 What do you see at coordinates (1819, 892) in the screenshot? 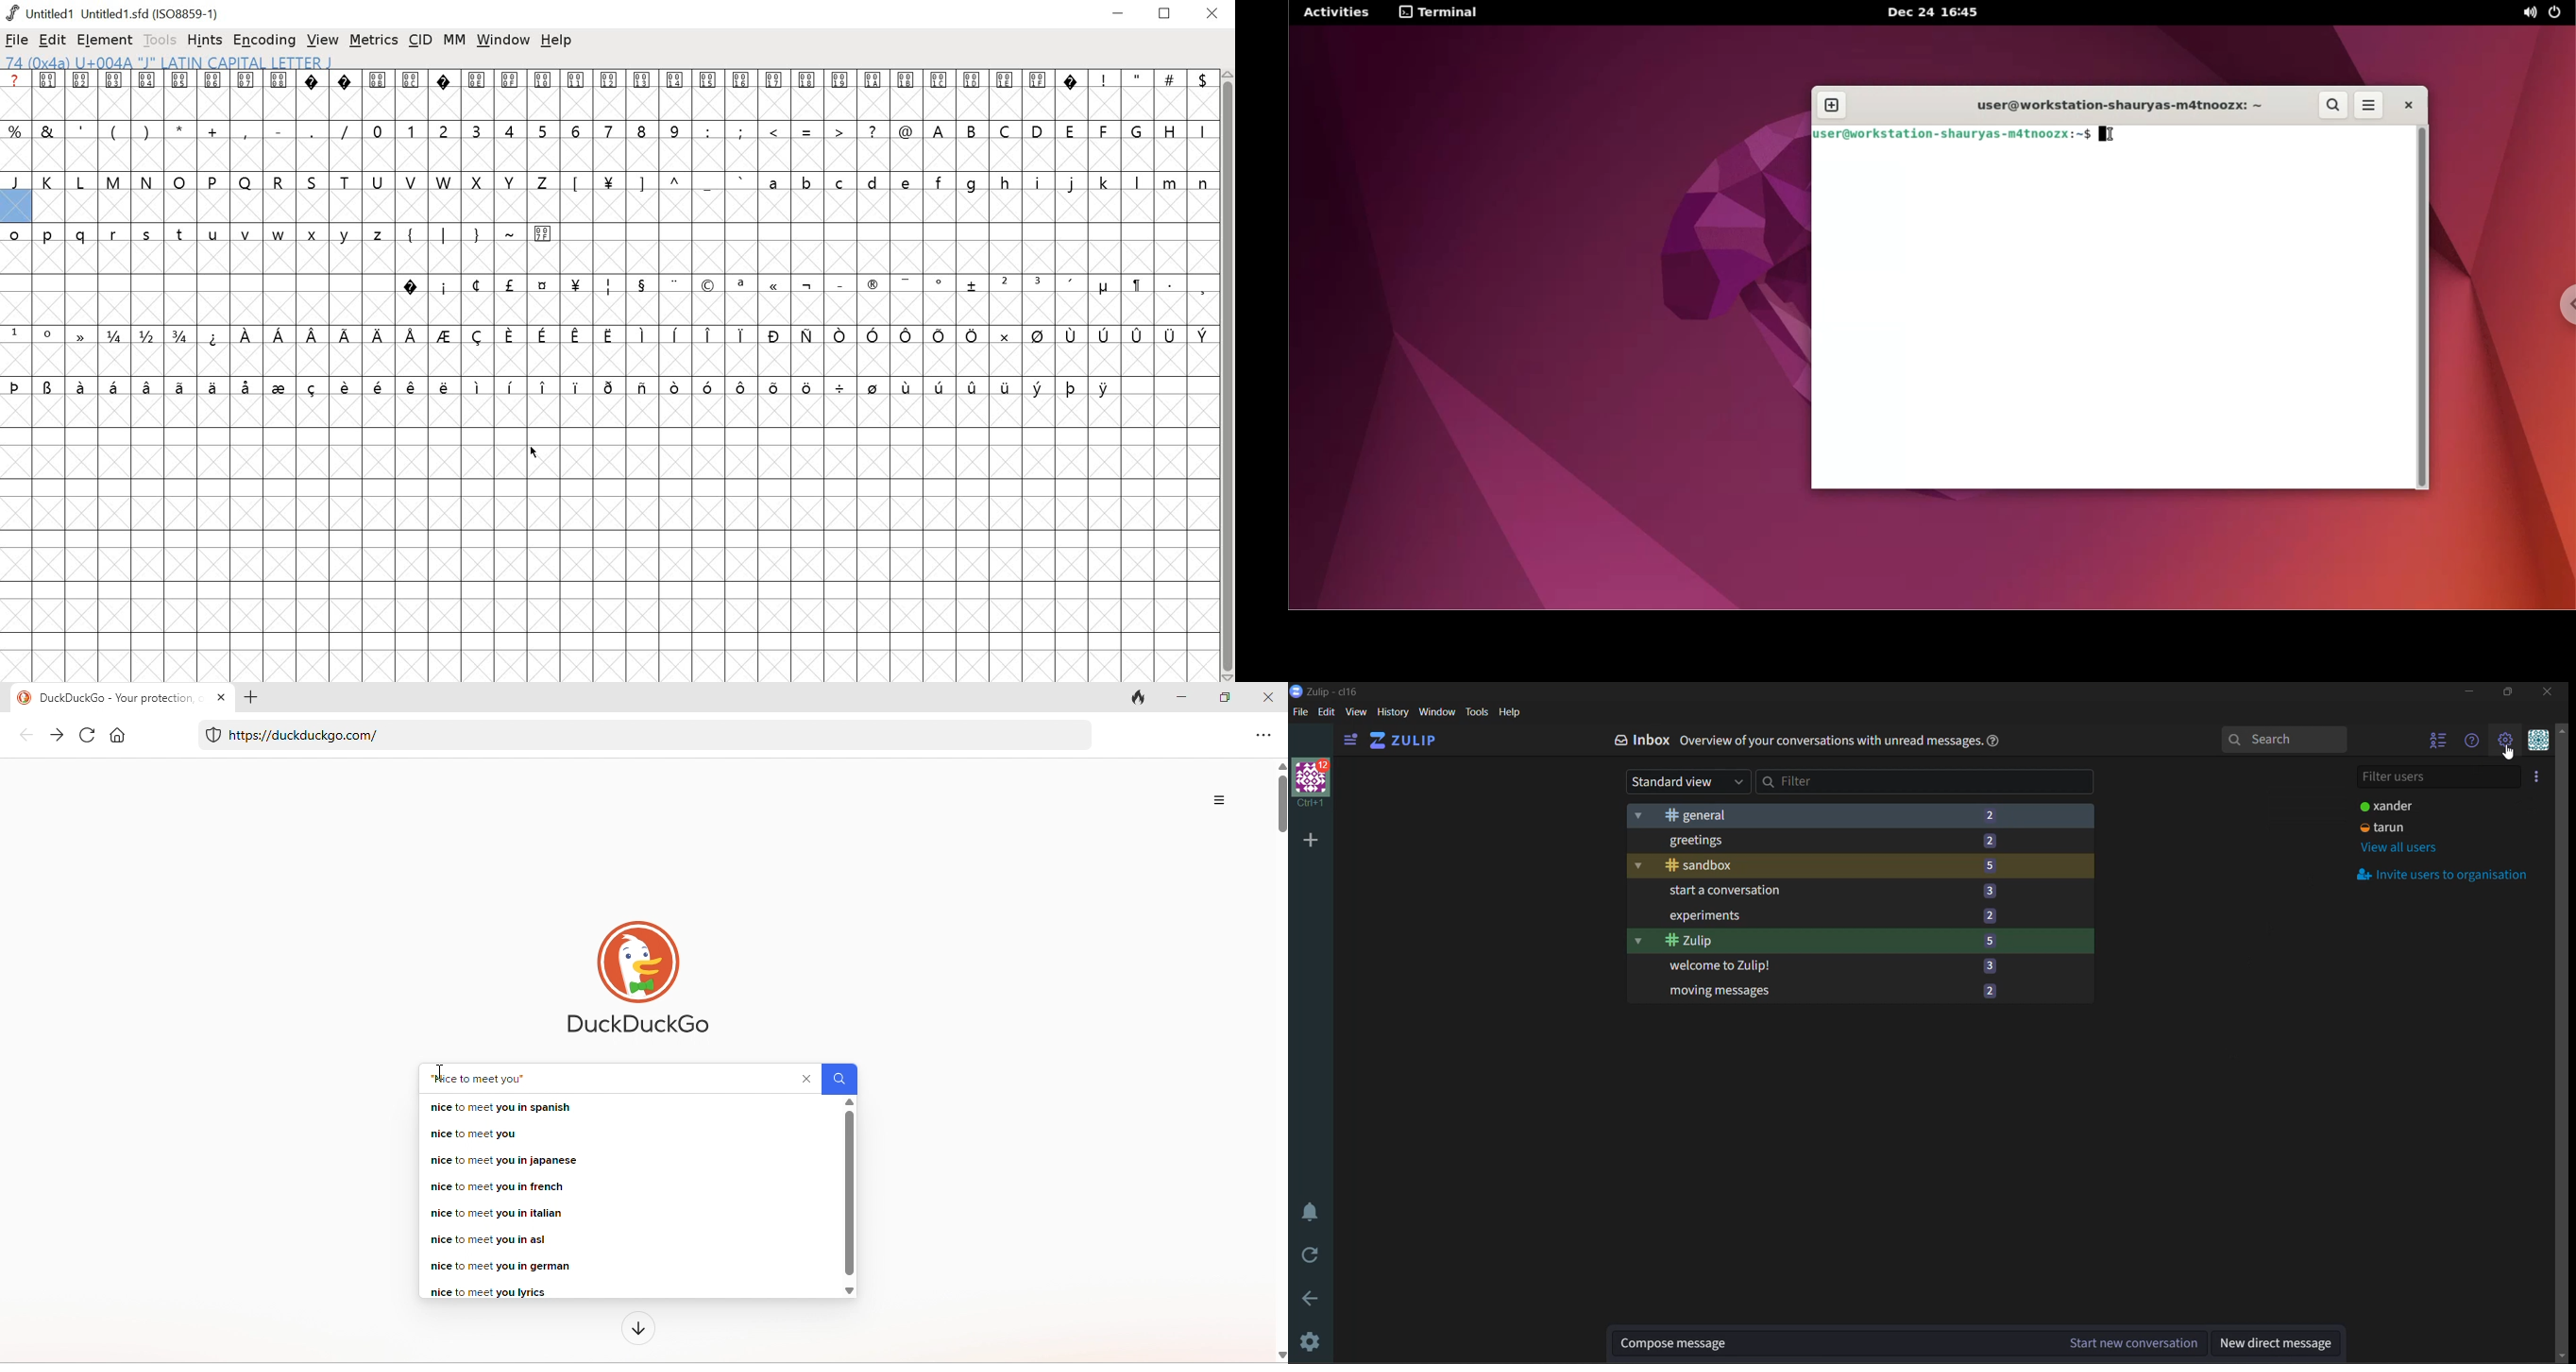
I see `start a conversation` at bounding box center [1819, 892].